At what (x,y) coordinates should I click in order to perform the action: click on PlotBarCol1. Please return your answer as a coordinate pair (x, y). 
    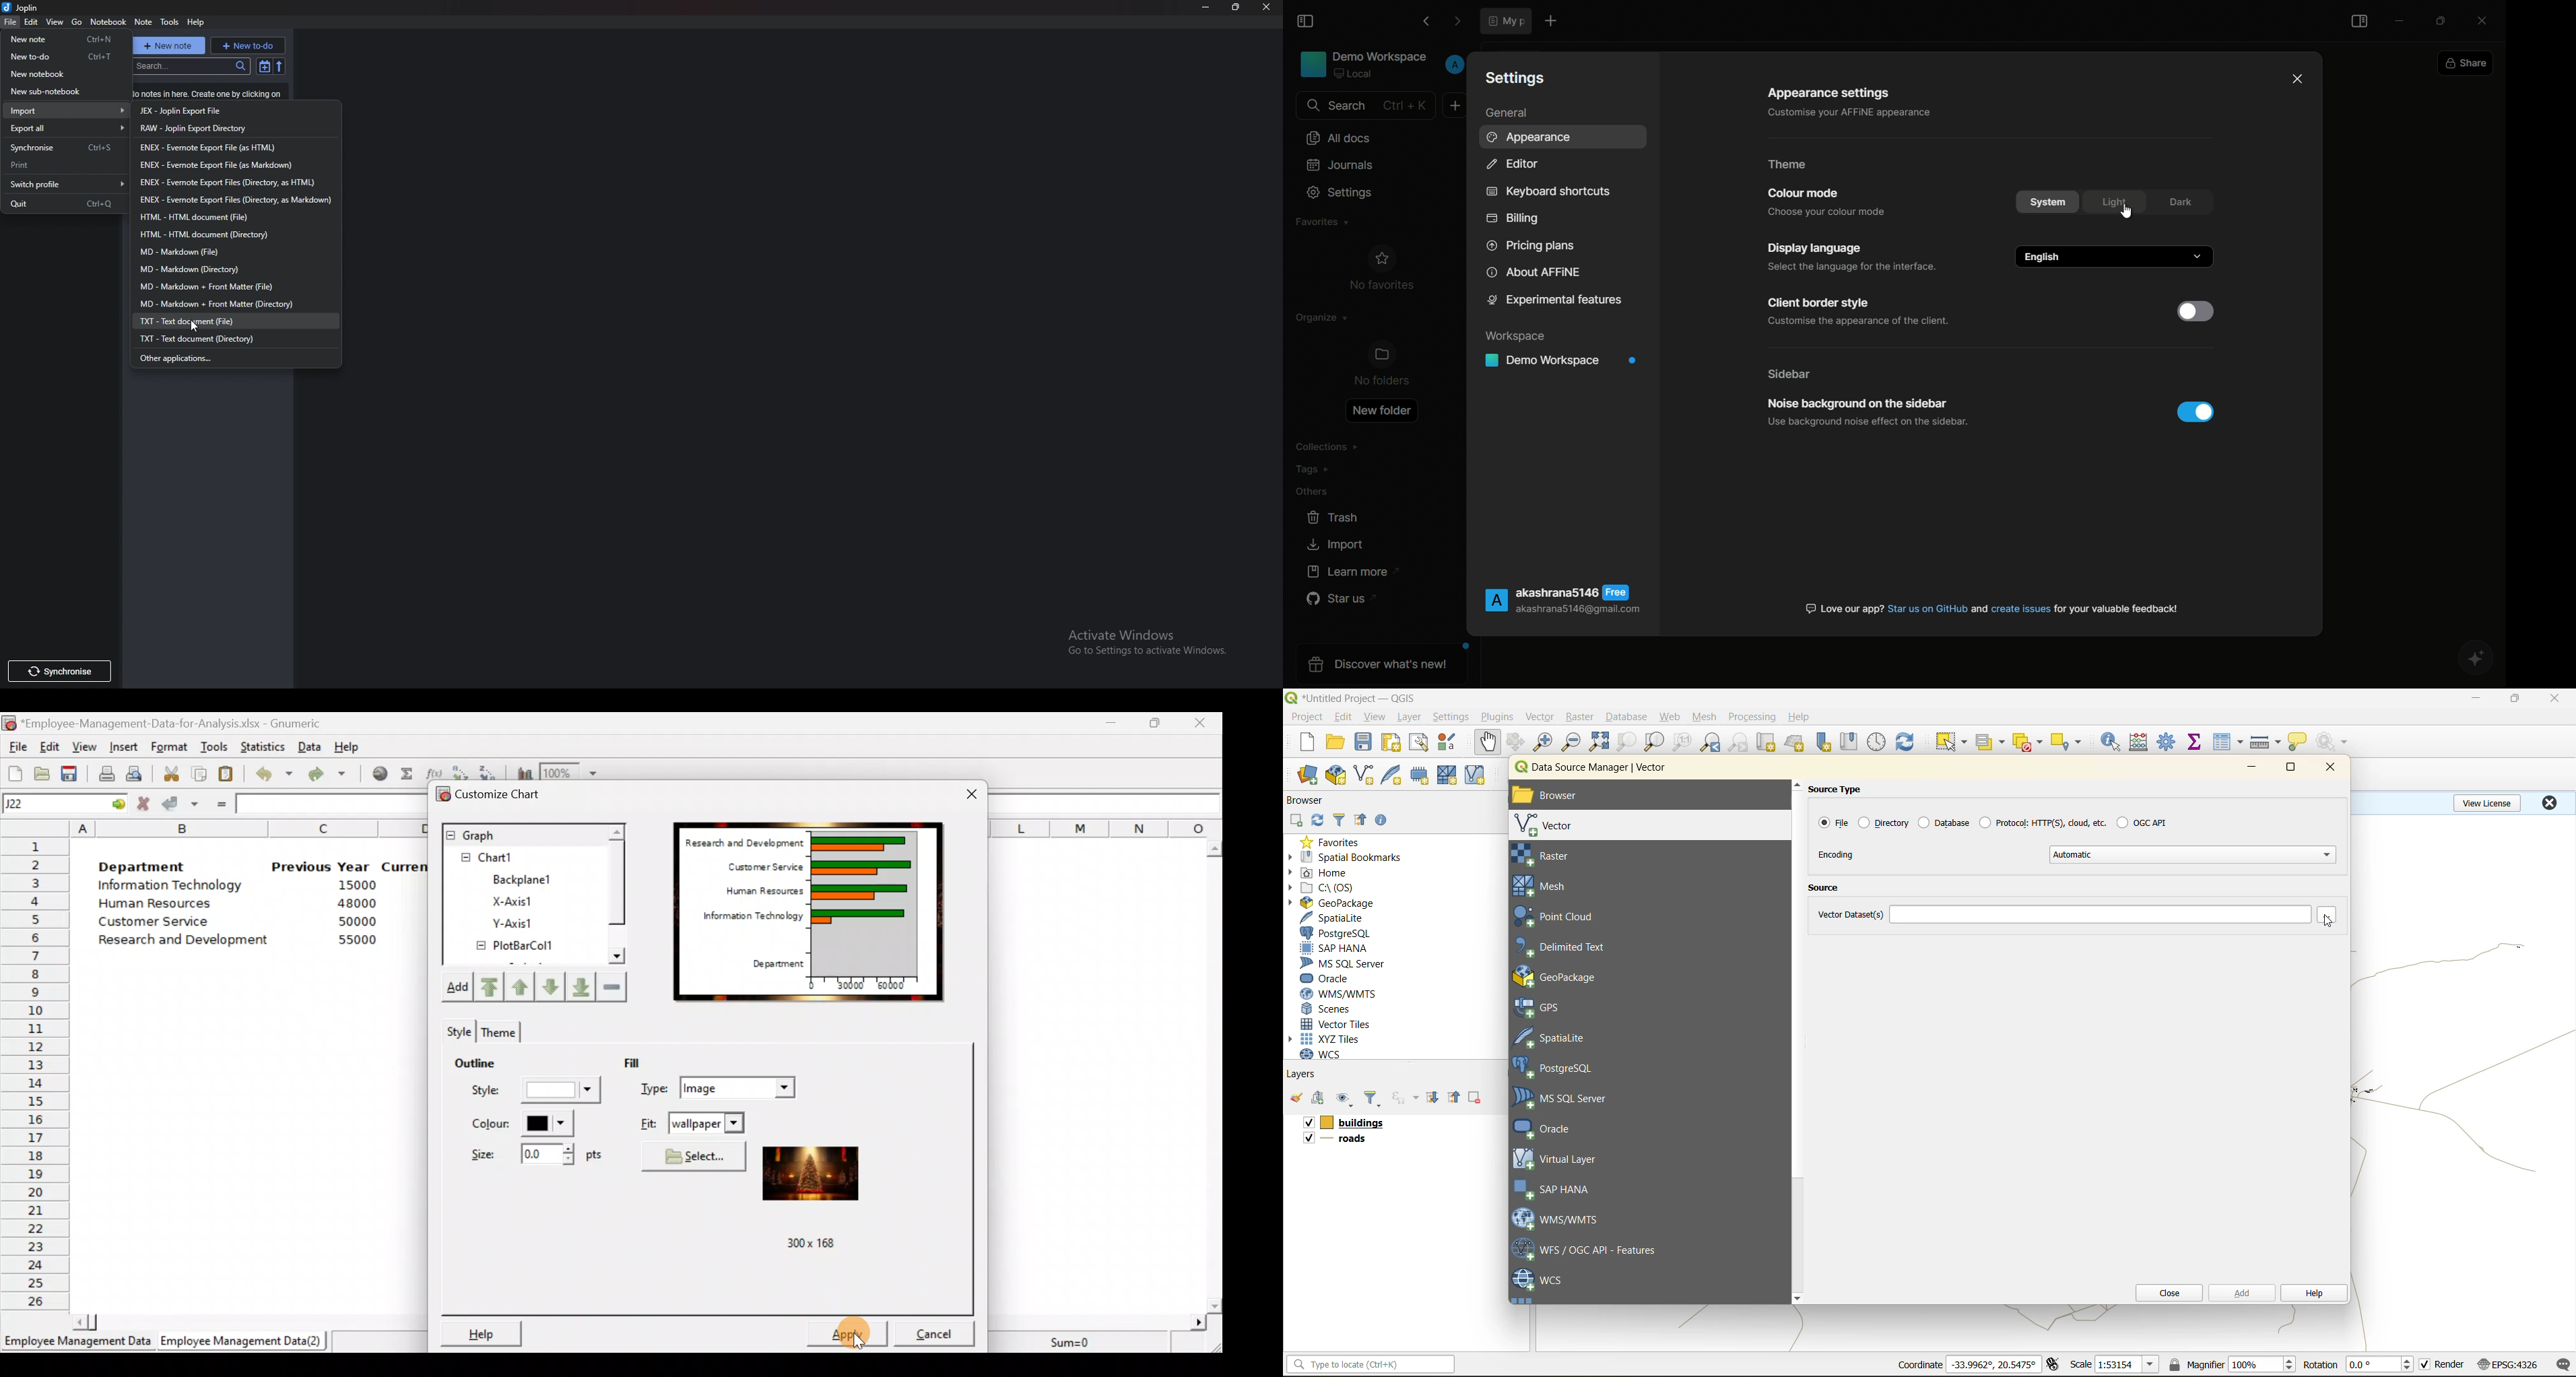
    Looking at the image, I should click on (516, 947).